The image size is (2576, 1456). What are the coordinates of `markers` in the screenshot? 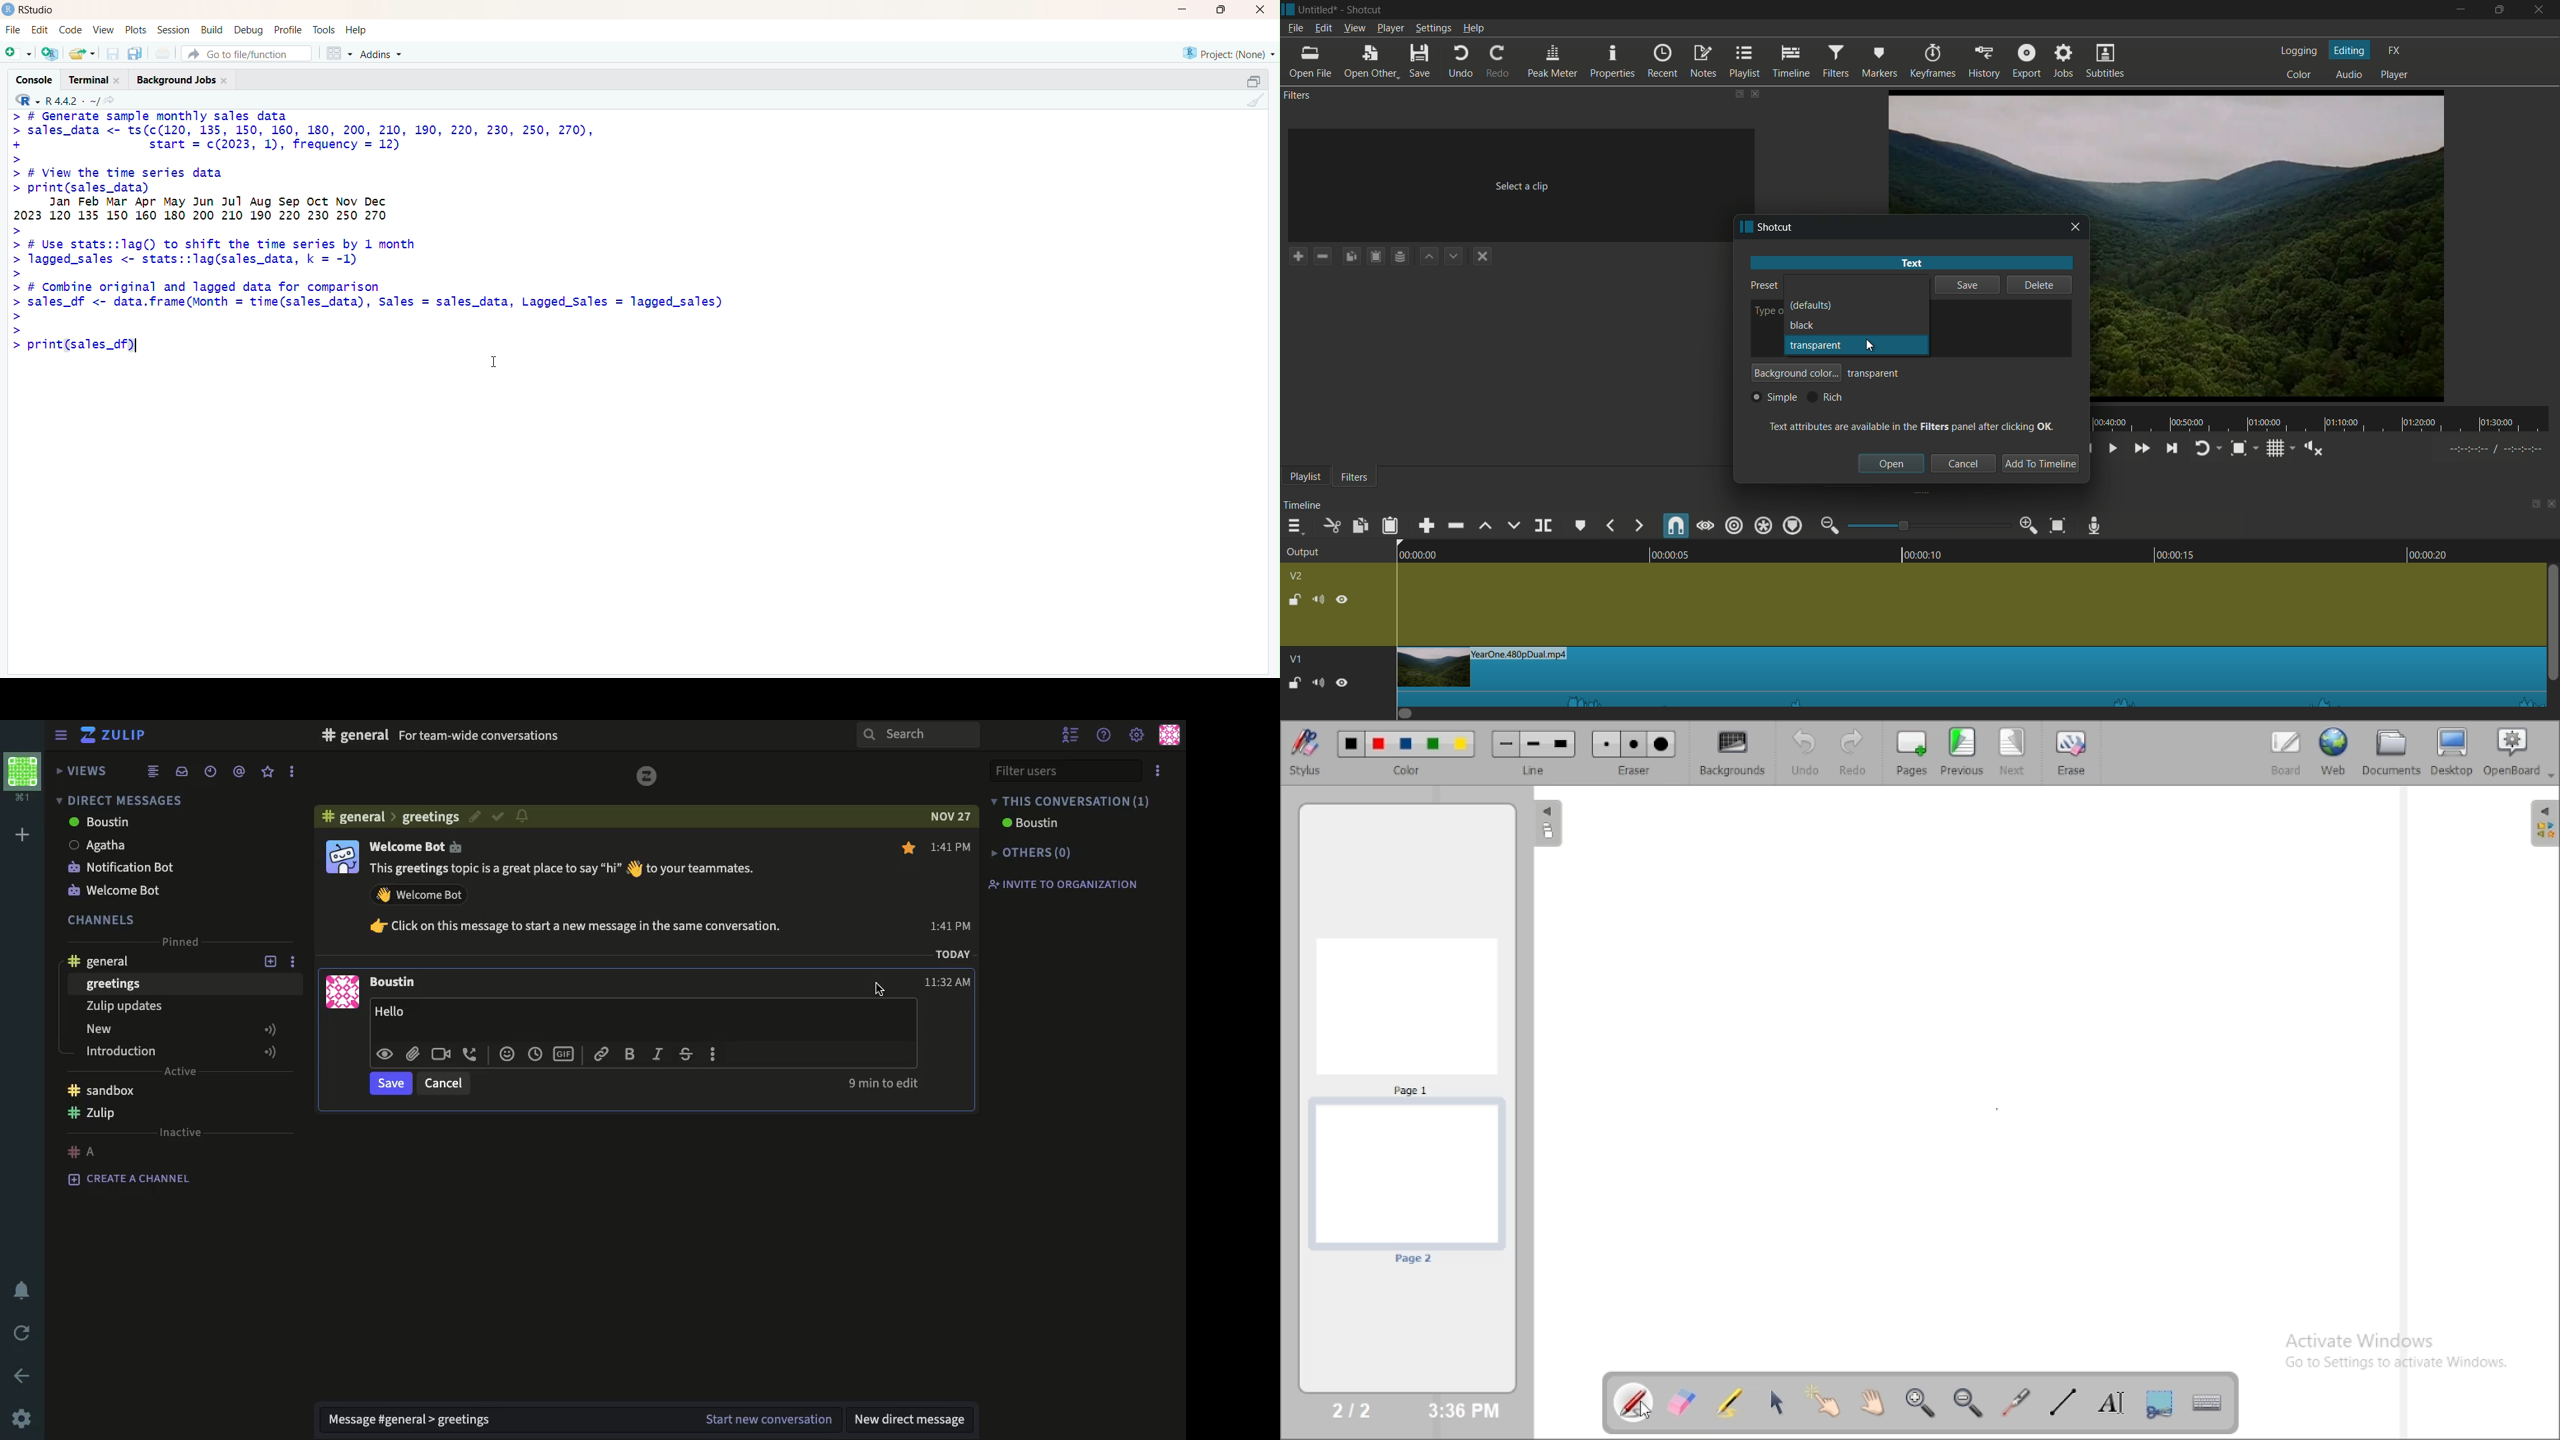 It's located at (1878, 62).